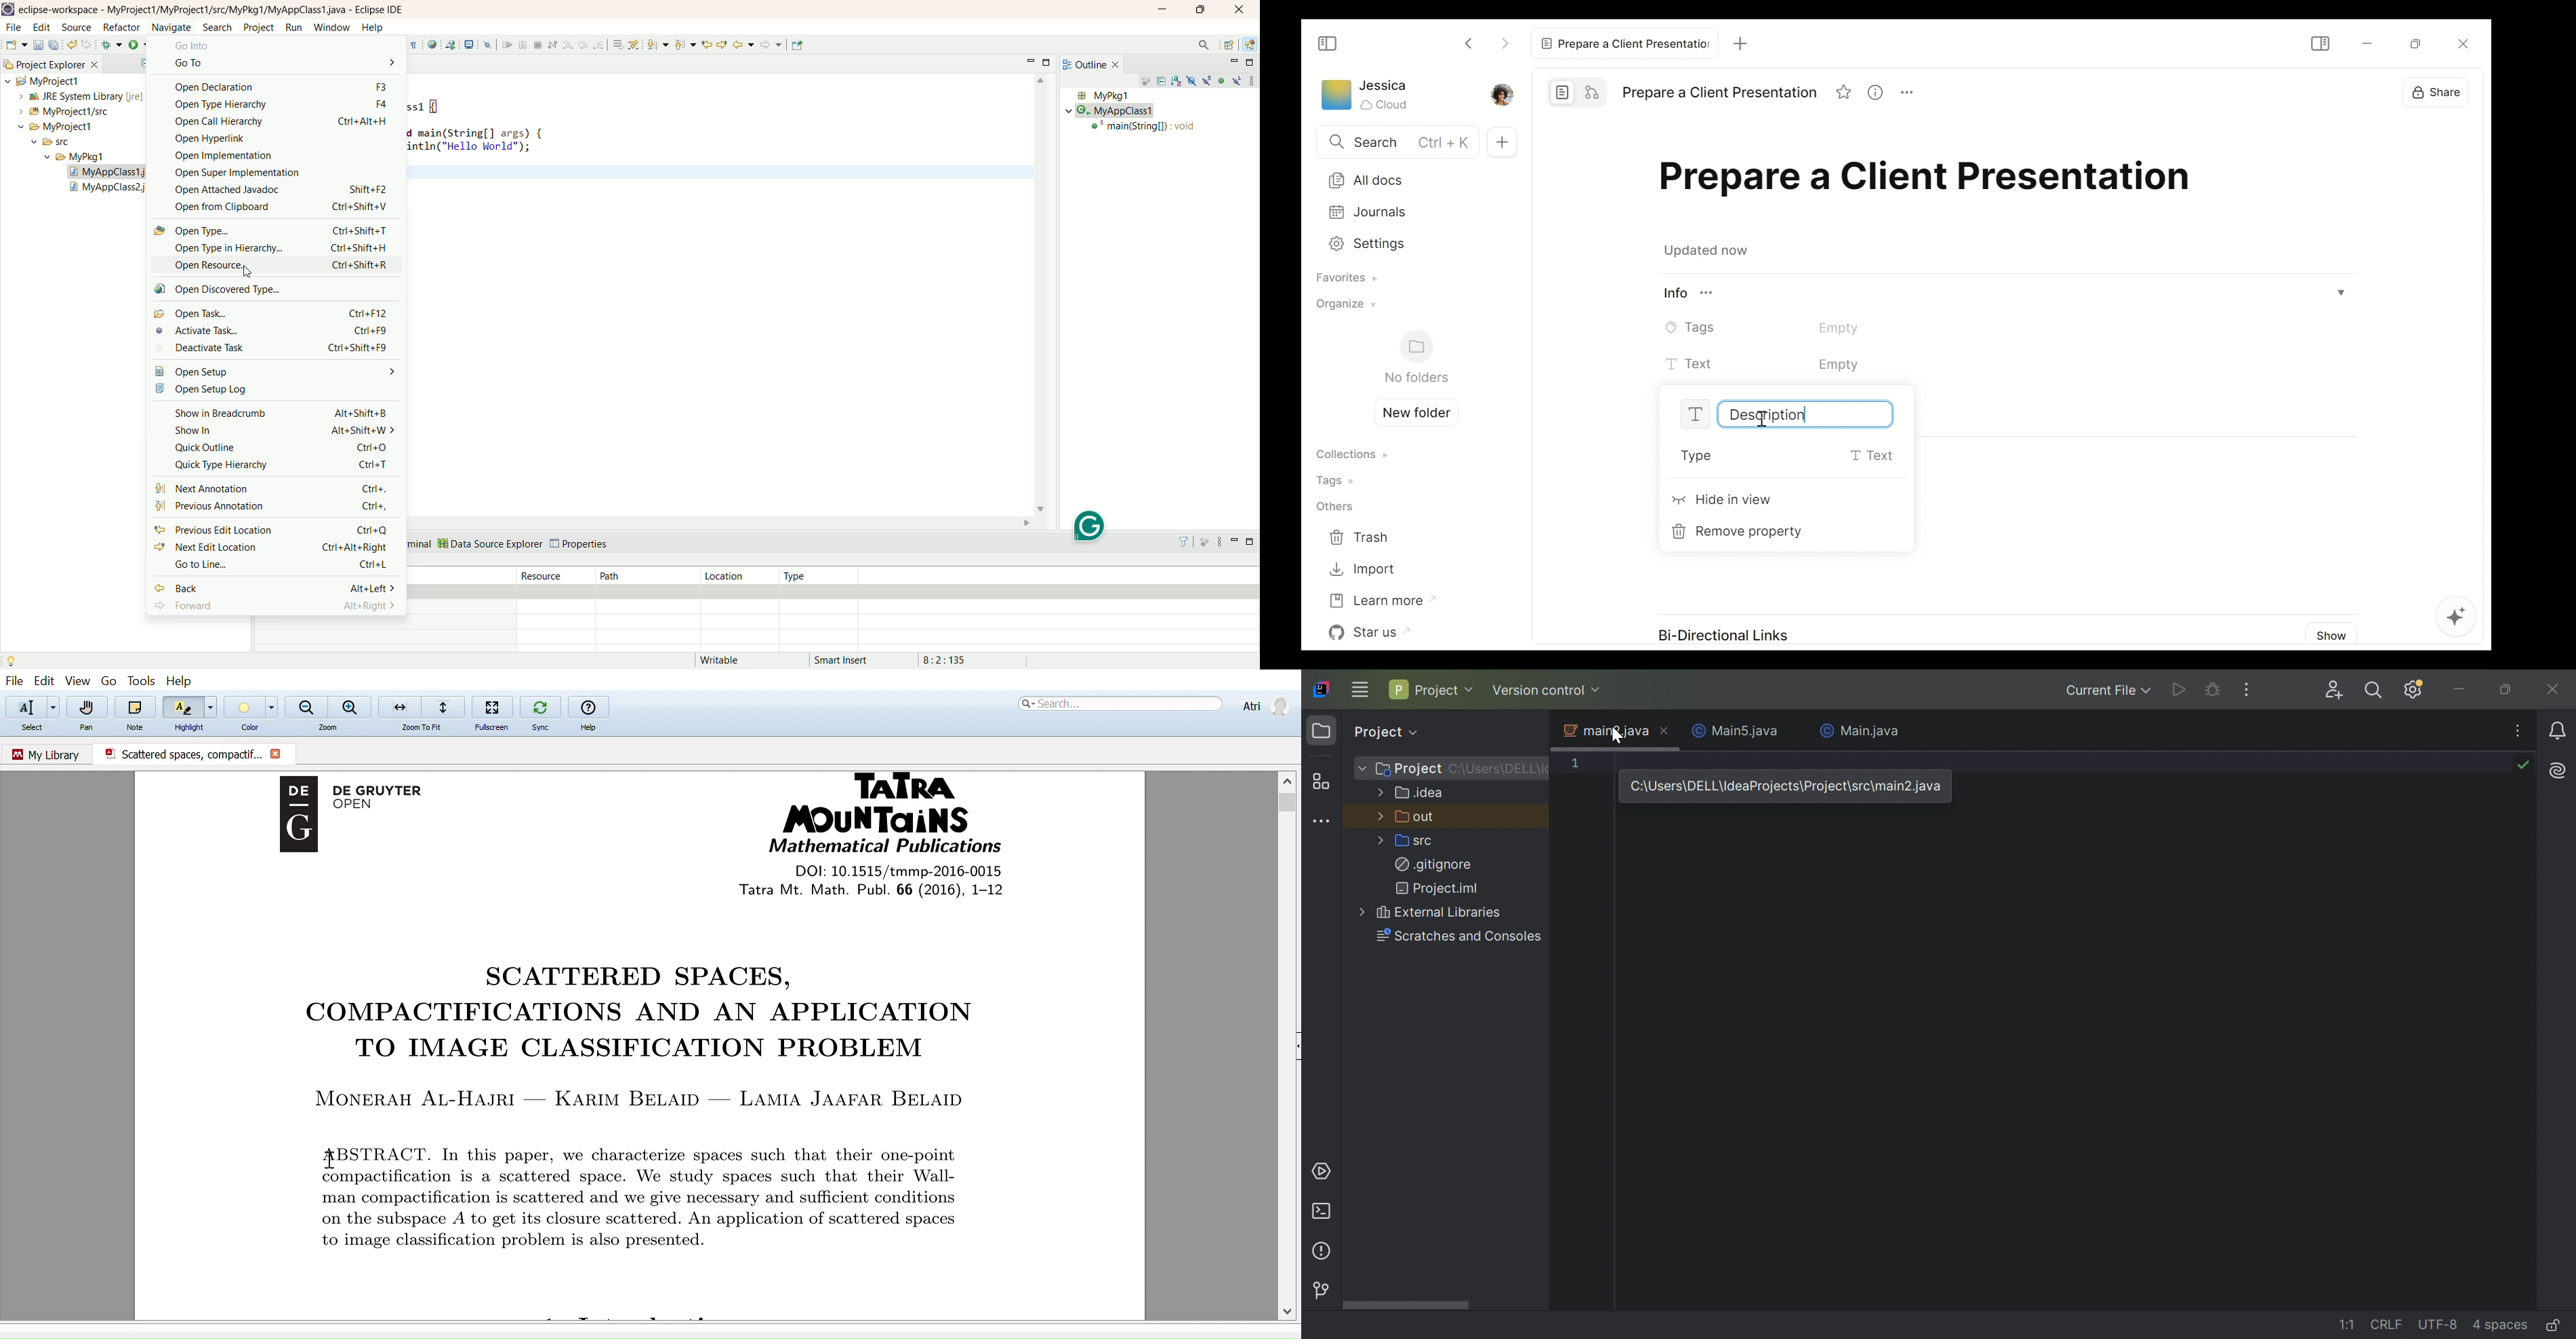  Describe the element at coordinates (420, 545) in the screenshot. I see `minal` at that location.